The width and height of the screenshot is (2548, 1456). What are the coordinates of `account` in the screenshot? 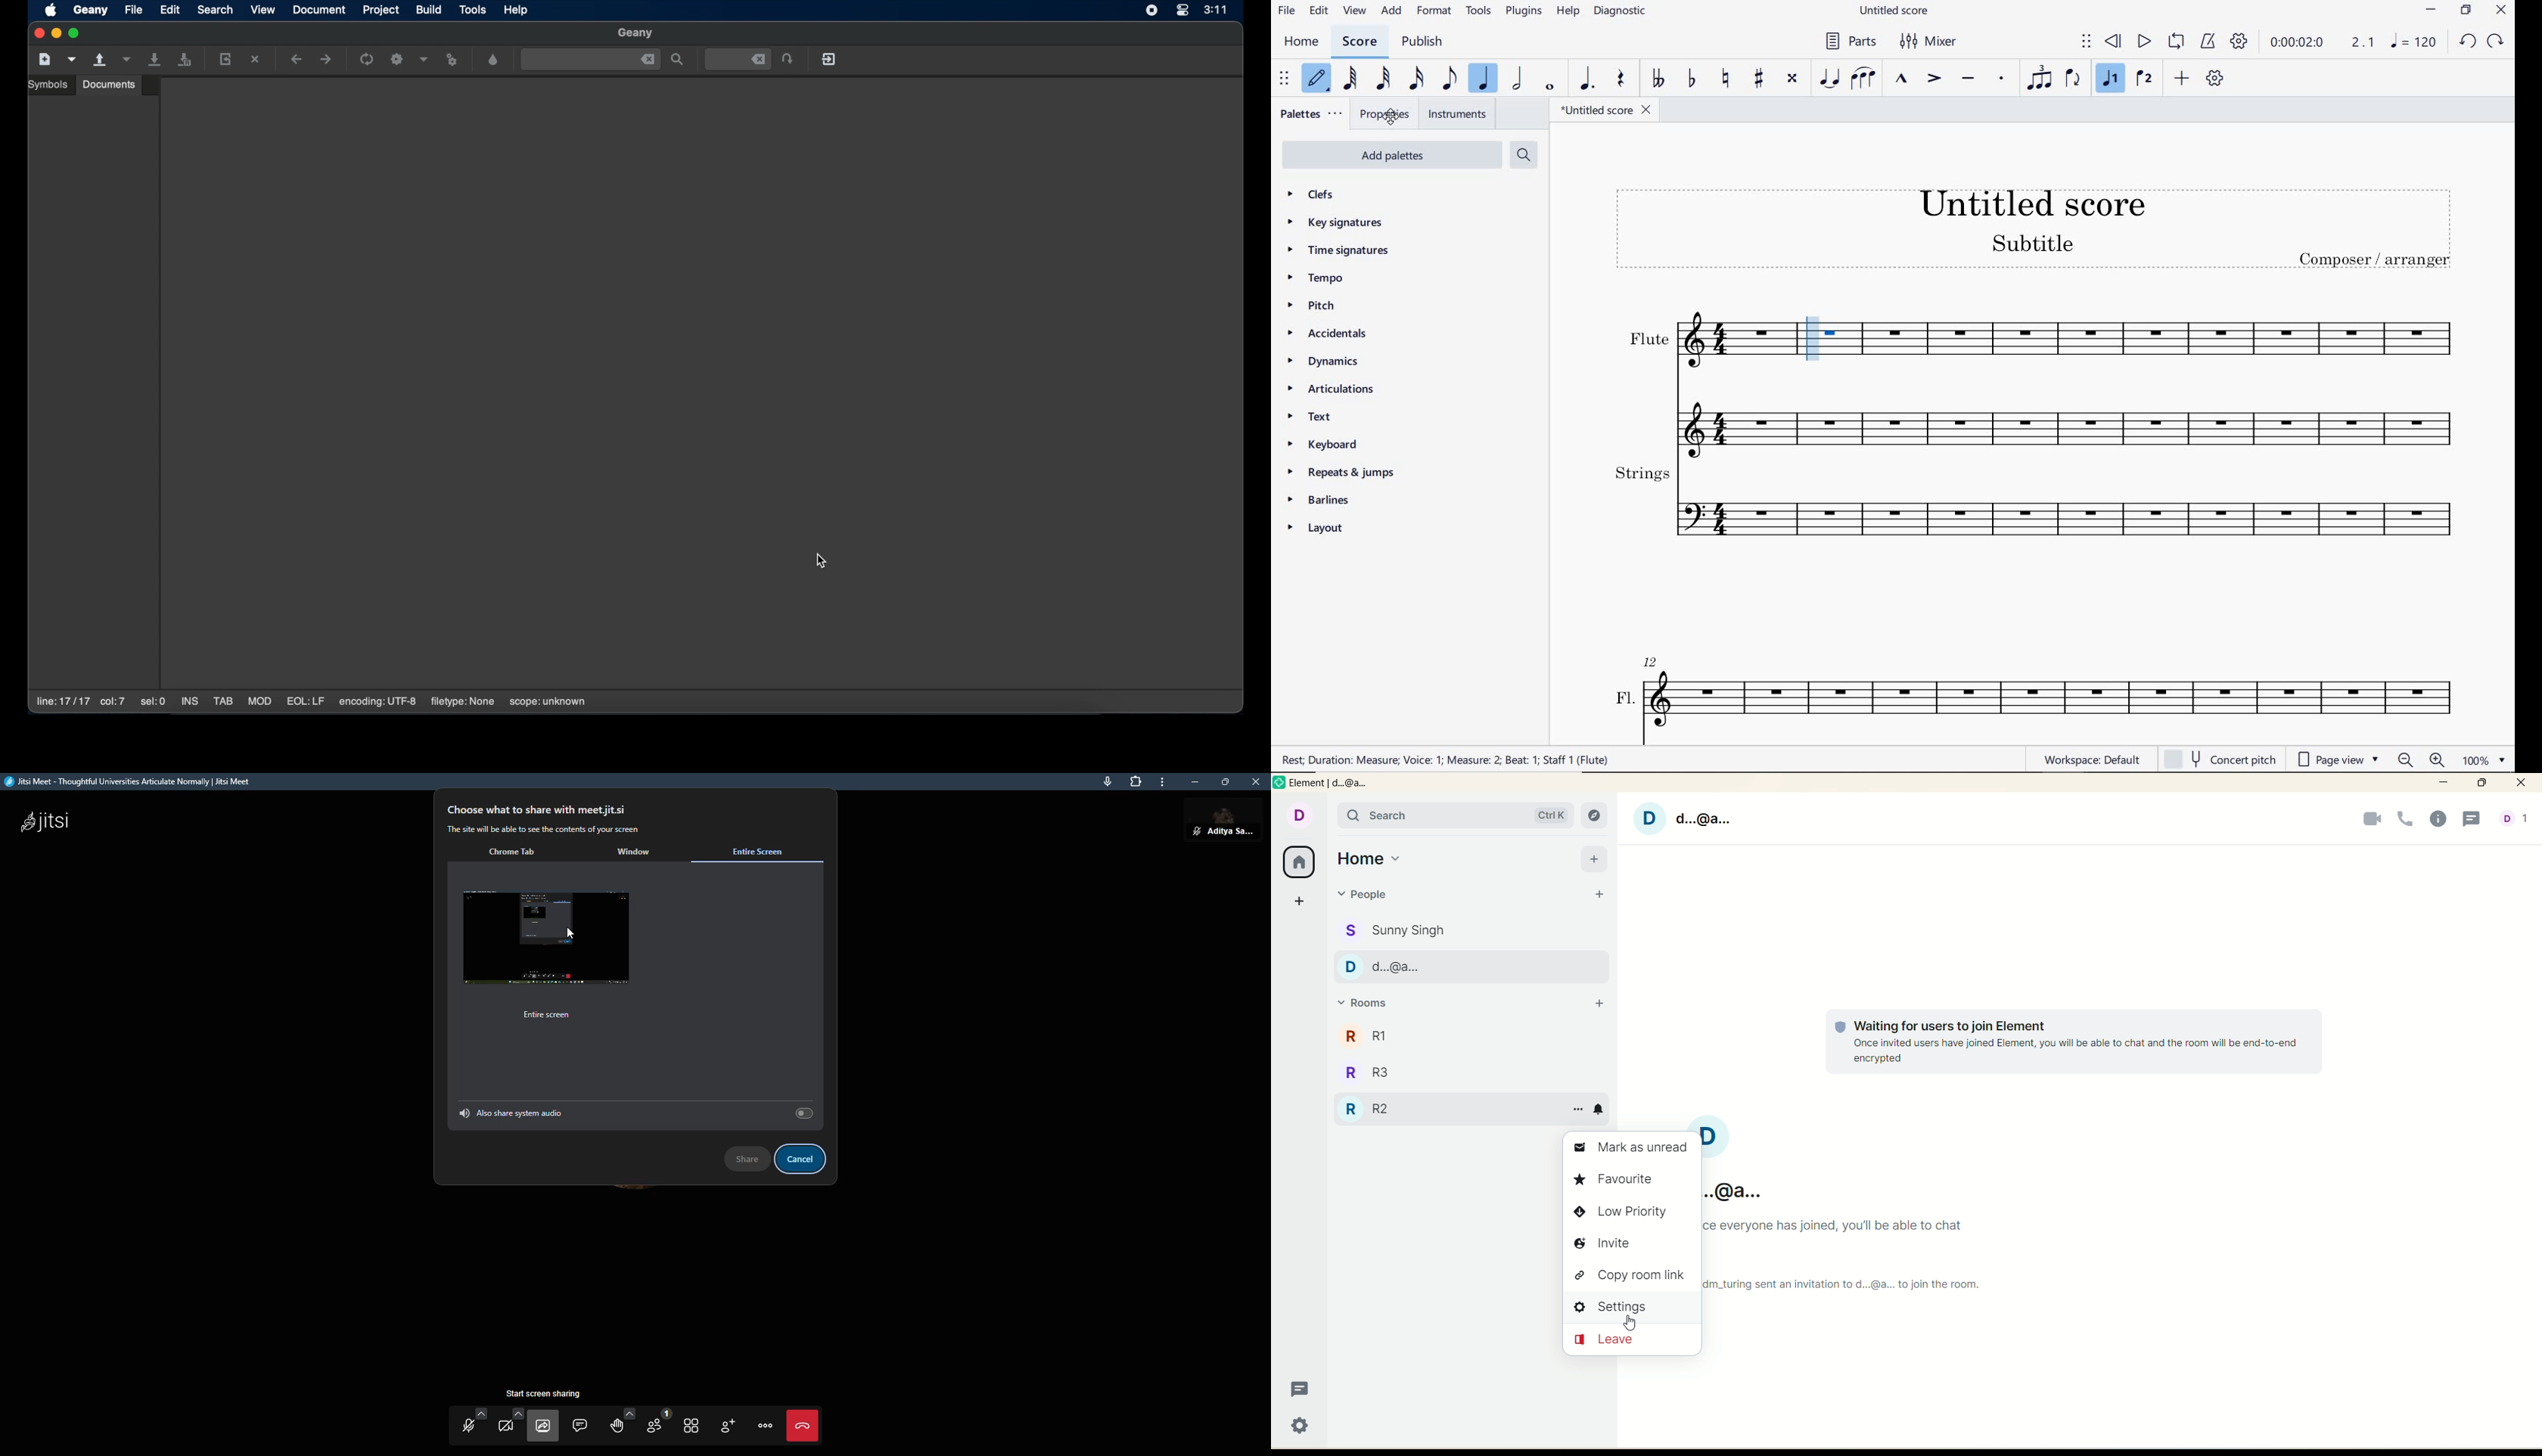 It's located at (1690, 821).